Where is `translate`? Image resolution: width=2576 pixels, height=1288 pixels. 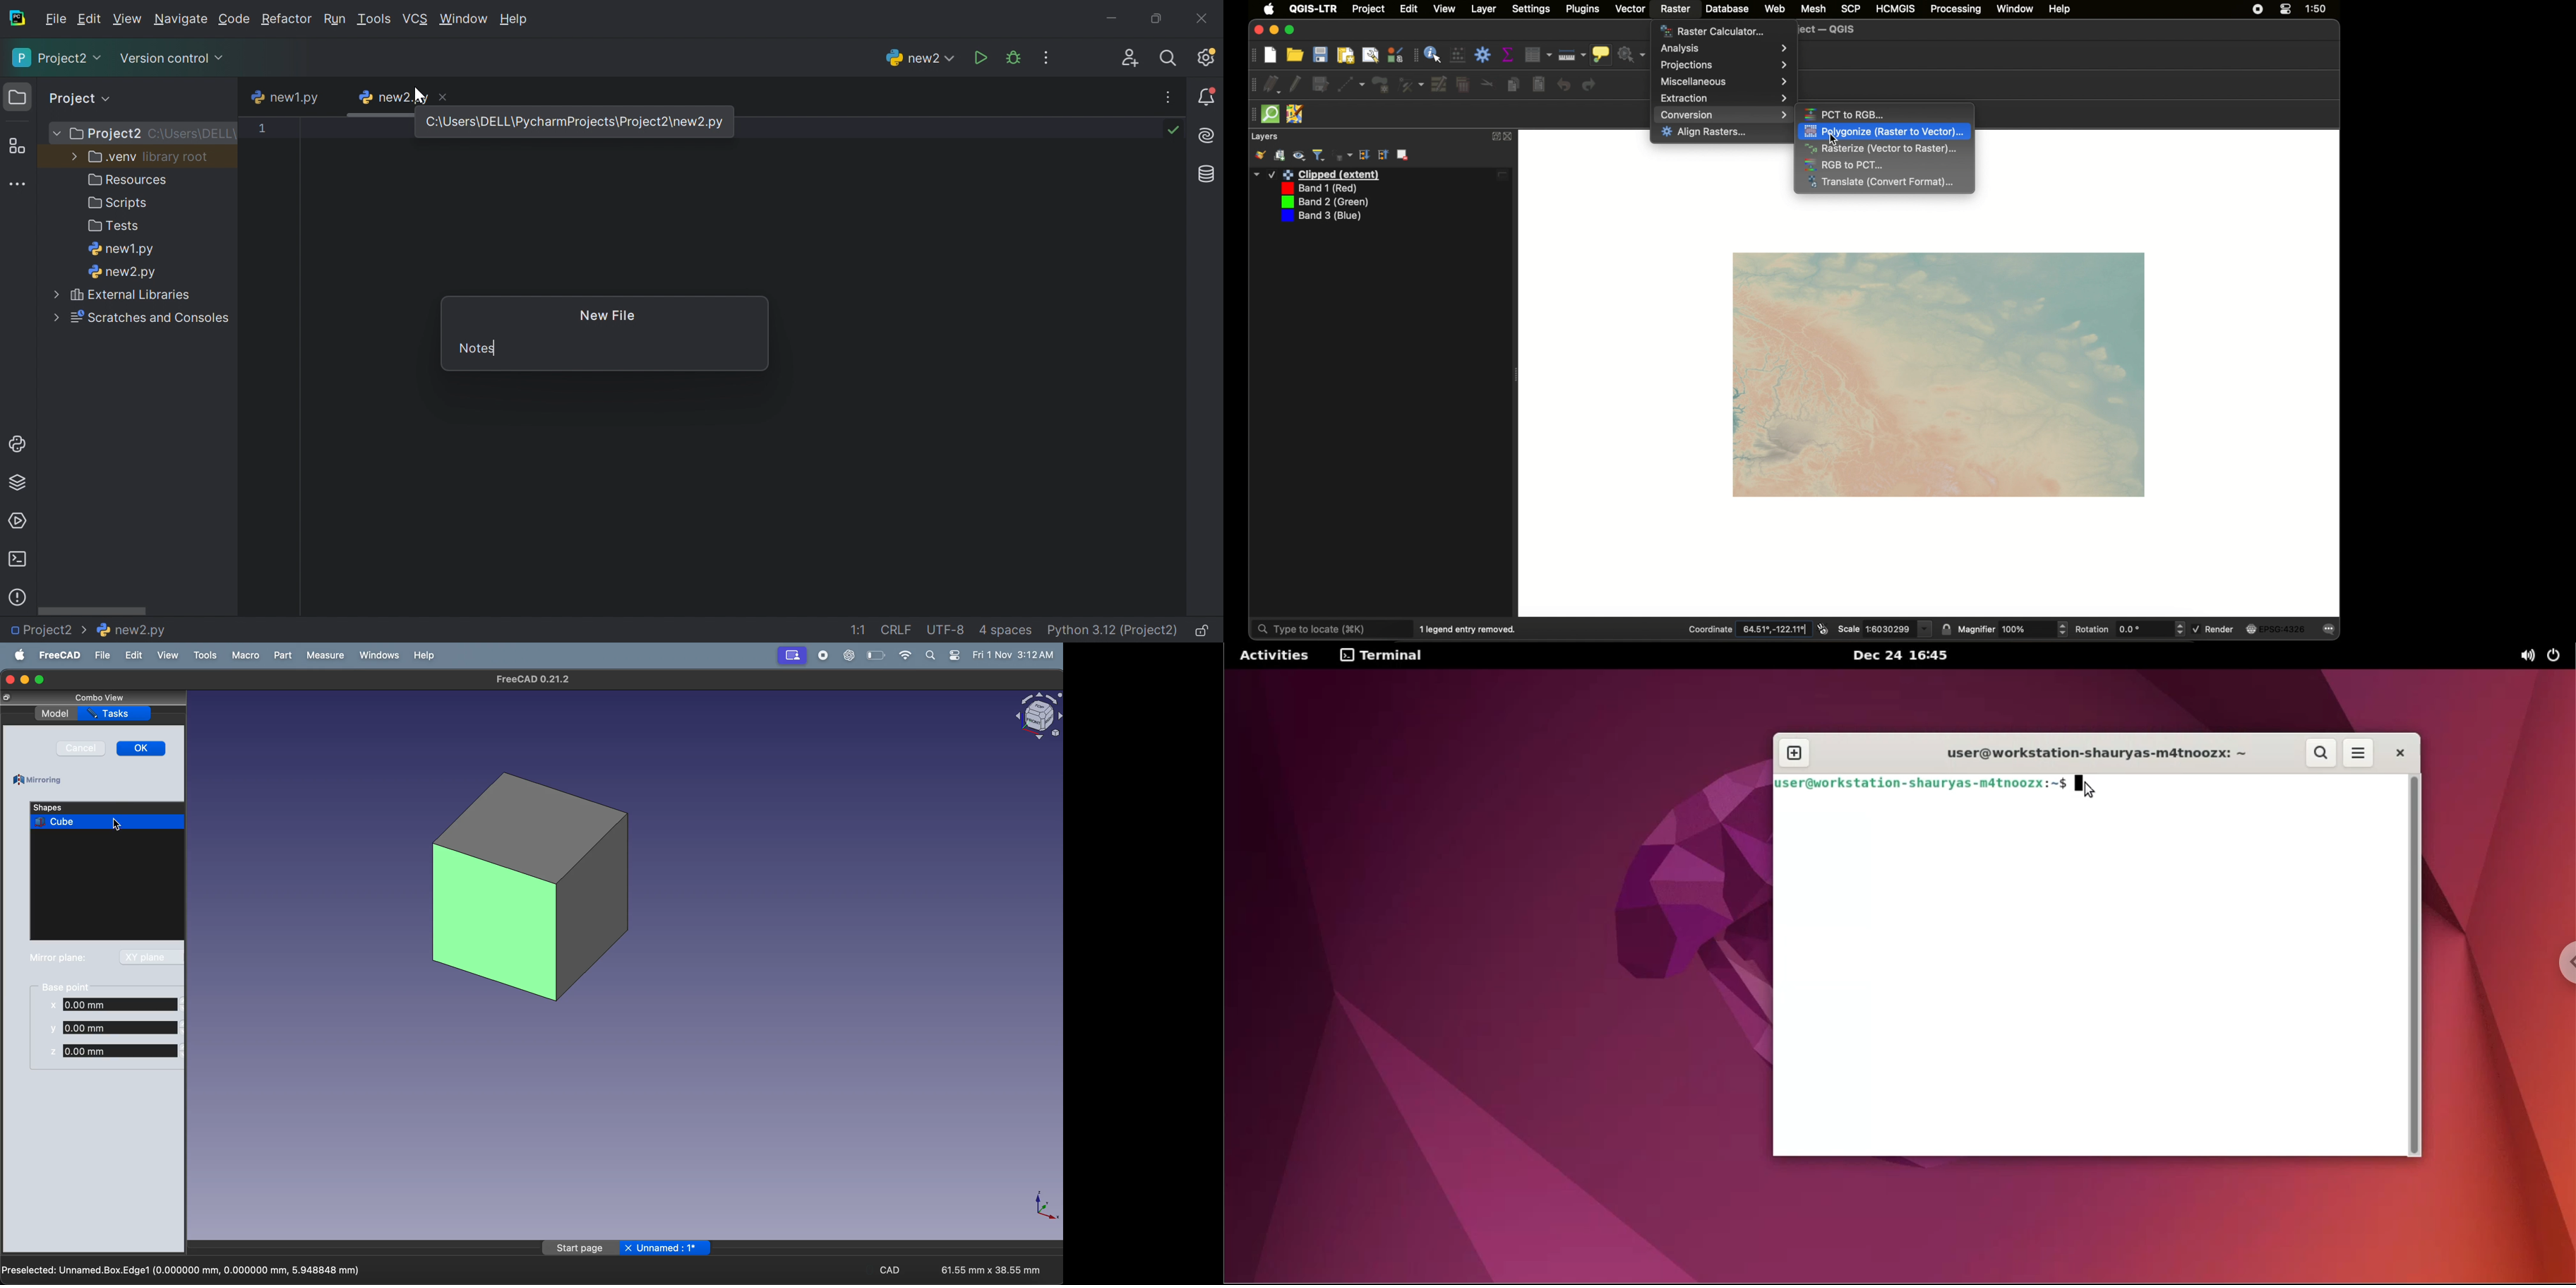 translate is located at coordinates (1883, 183).